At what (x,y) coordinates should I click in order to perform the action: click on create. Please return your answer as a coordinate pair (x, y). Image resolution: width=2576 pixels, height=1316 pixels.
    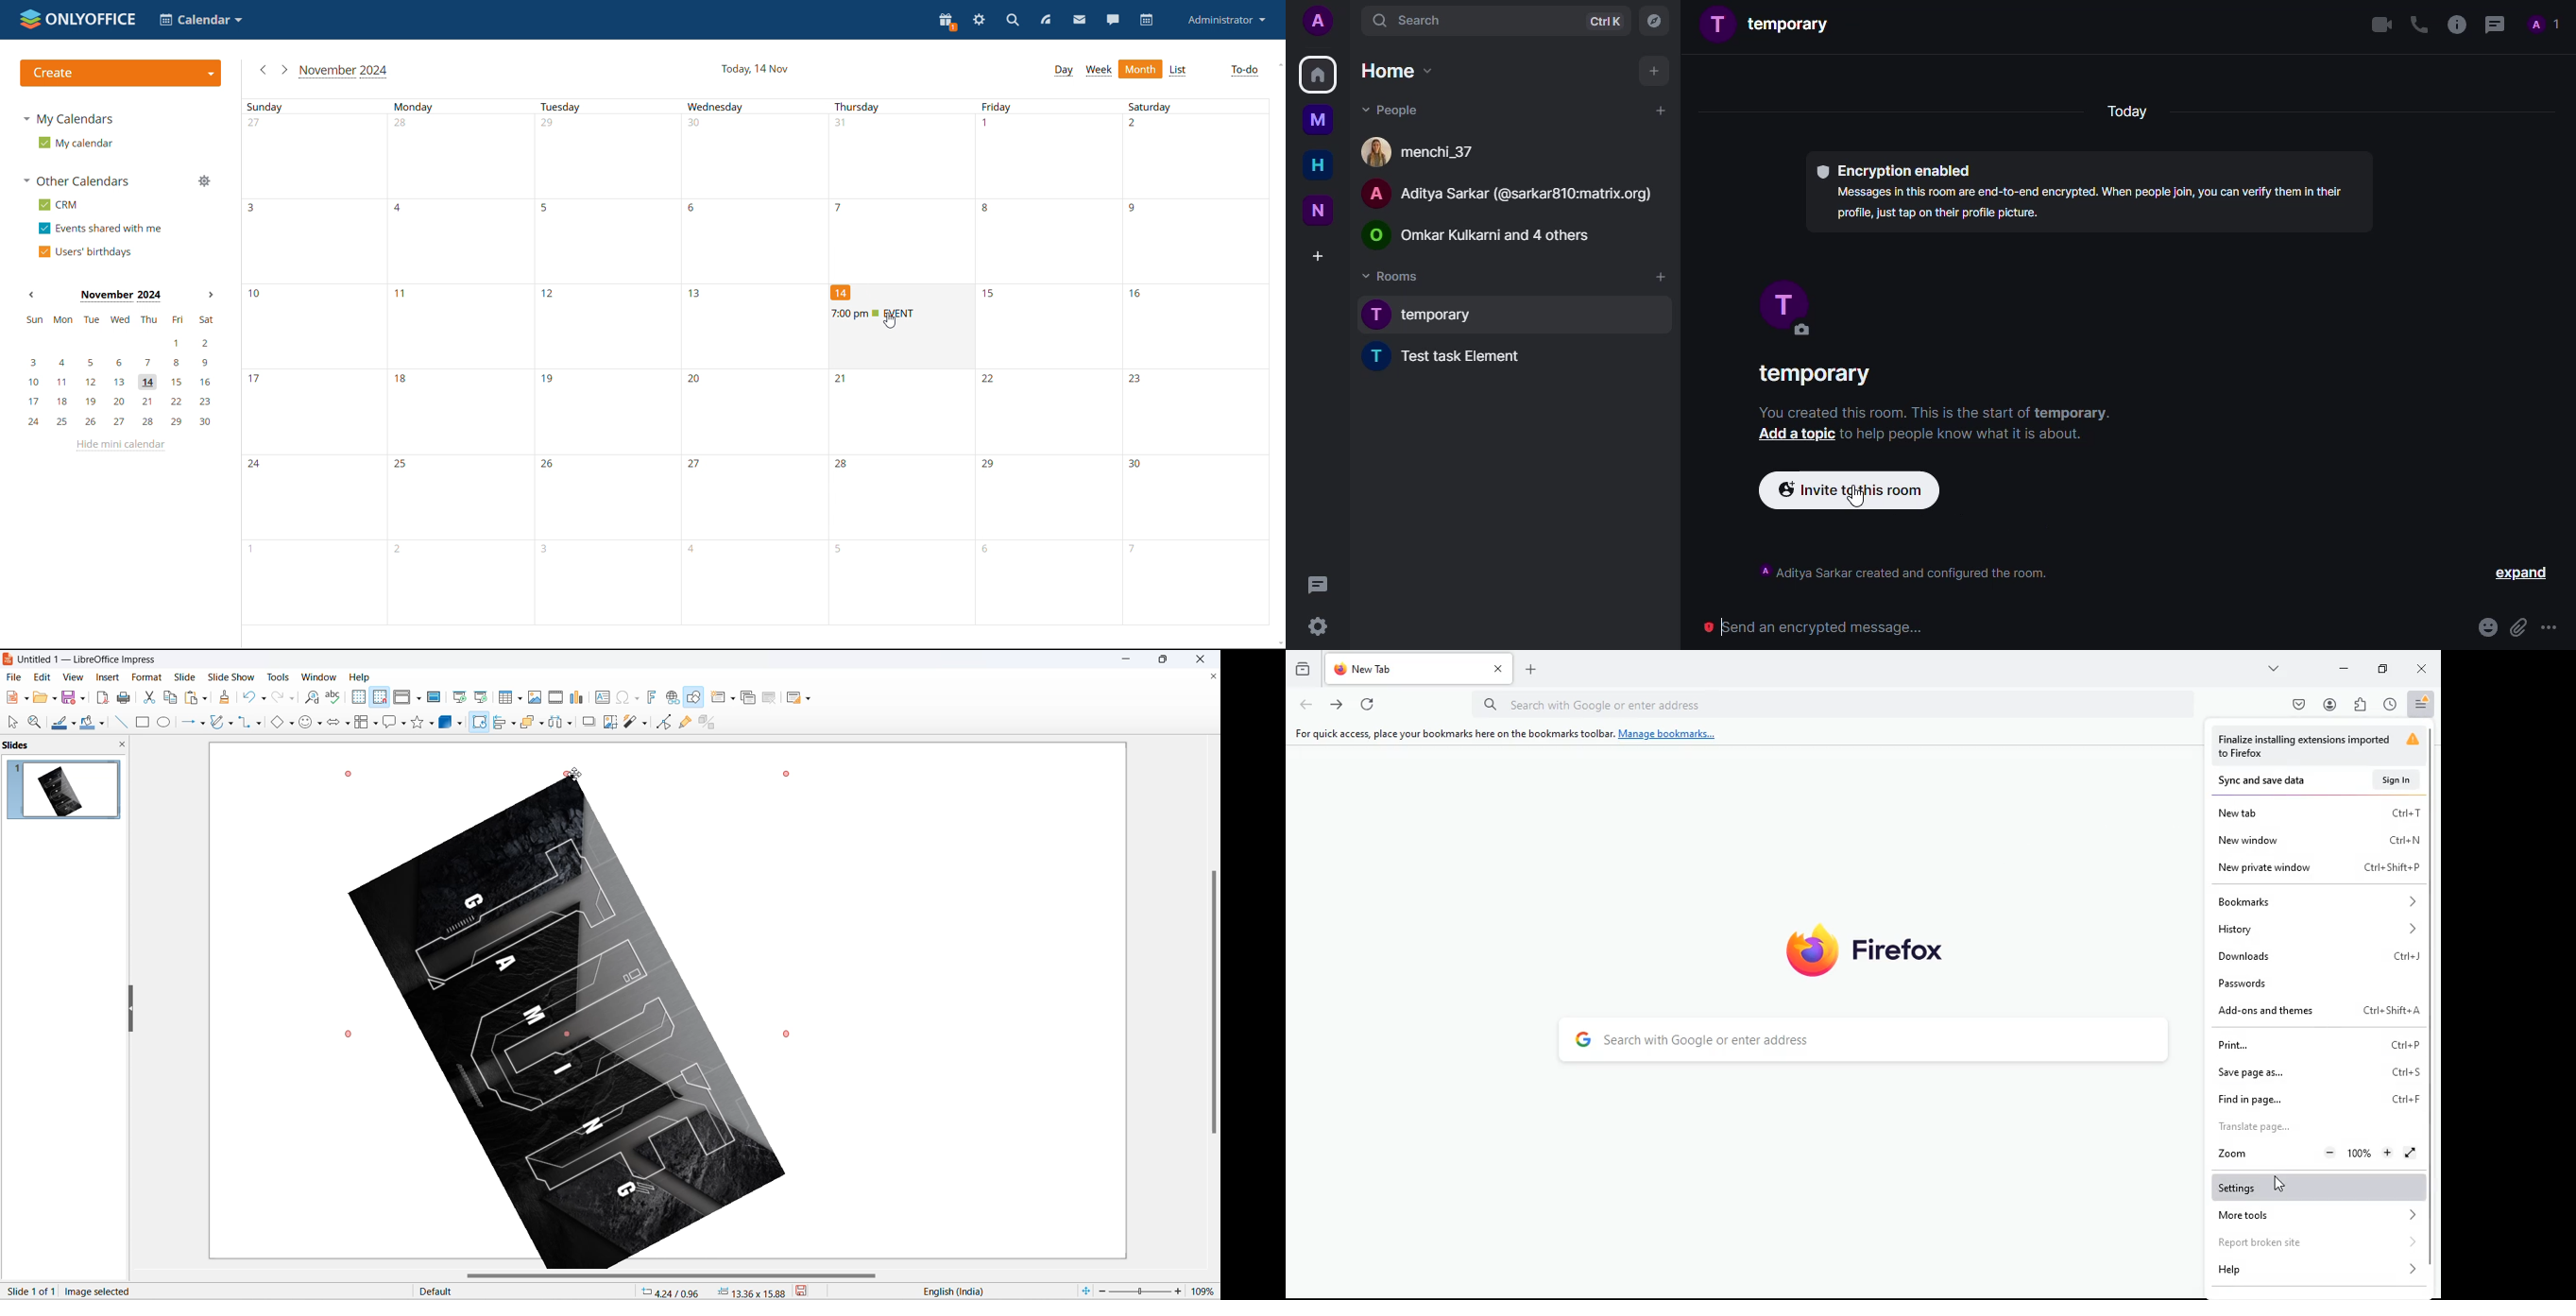
    Looking at the image, I should click on (120, 73).